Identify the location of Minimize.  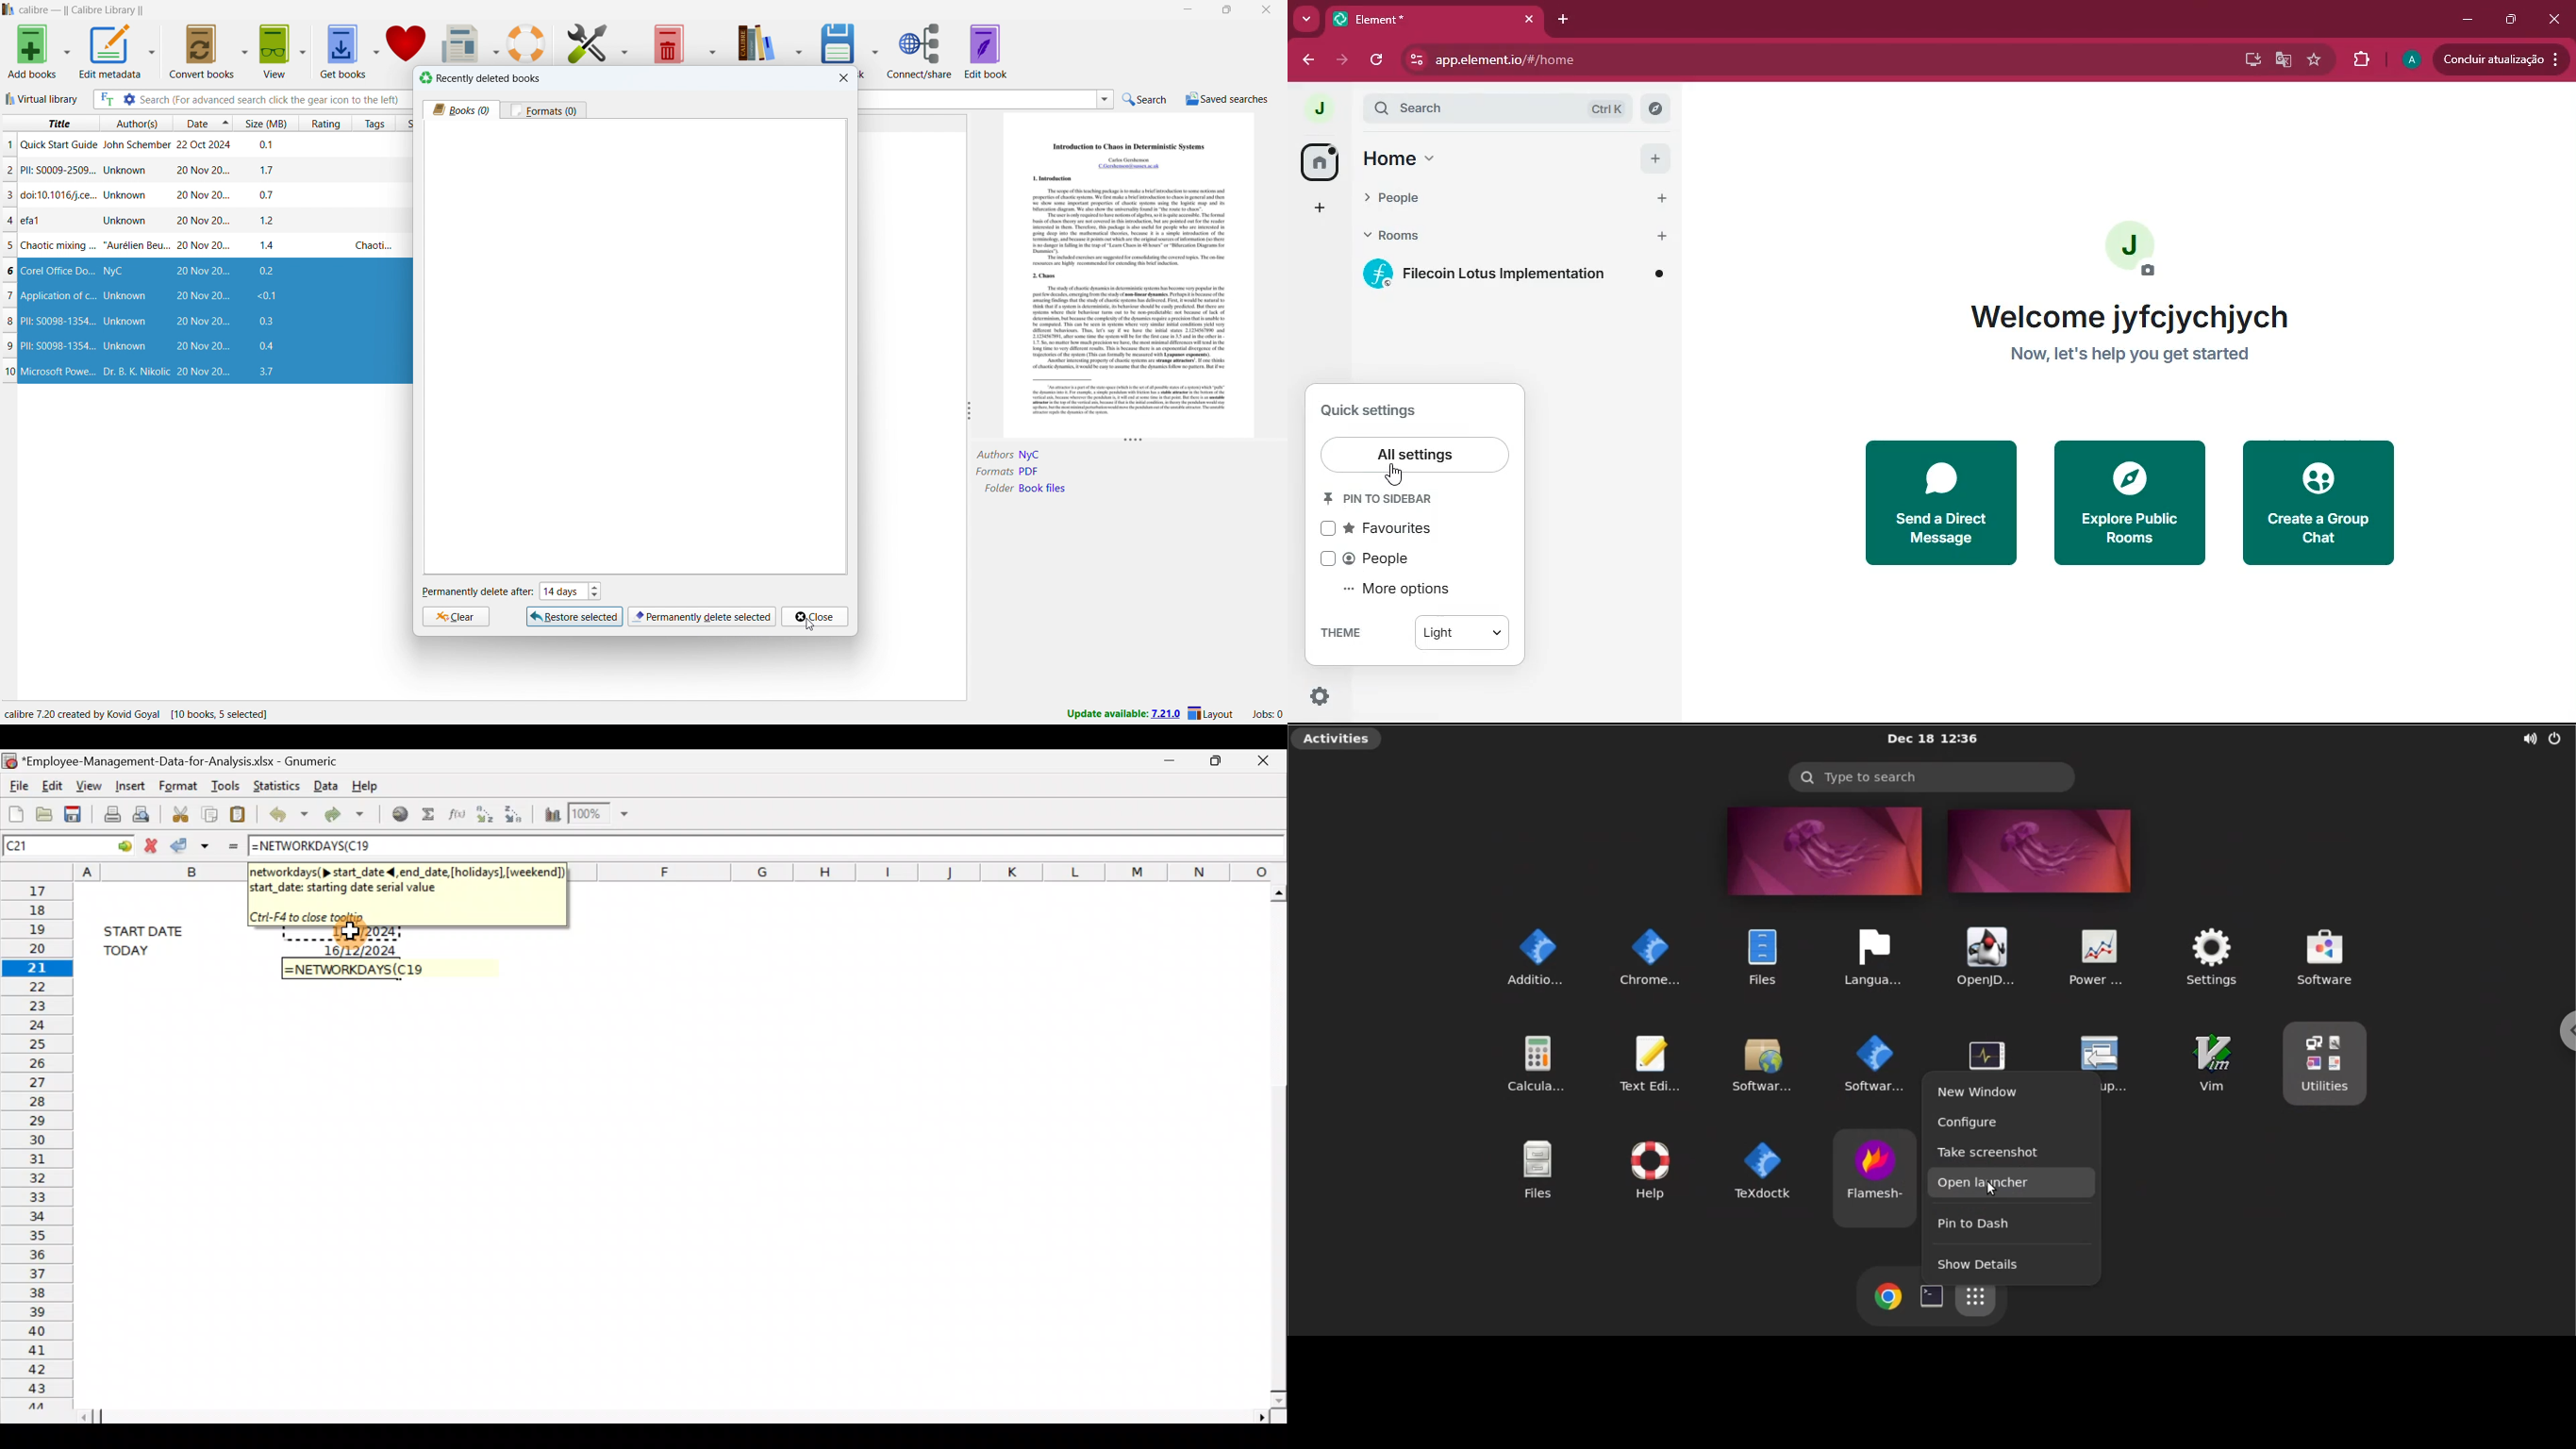
(1170, 763).